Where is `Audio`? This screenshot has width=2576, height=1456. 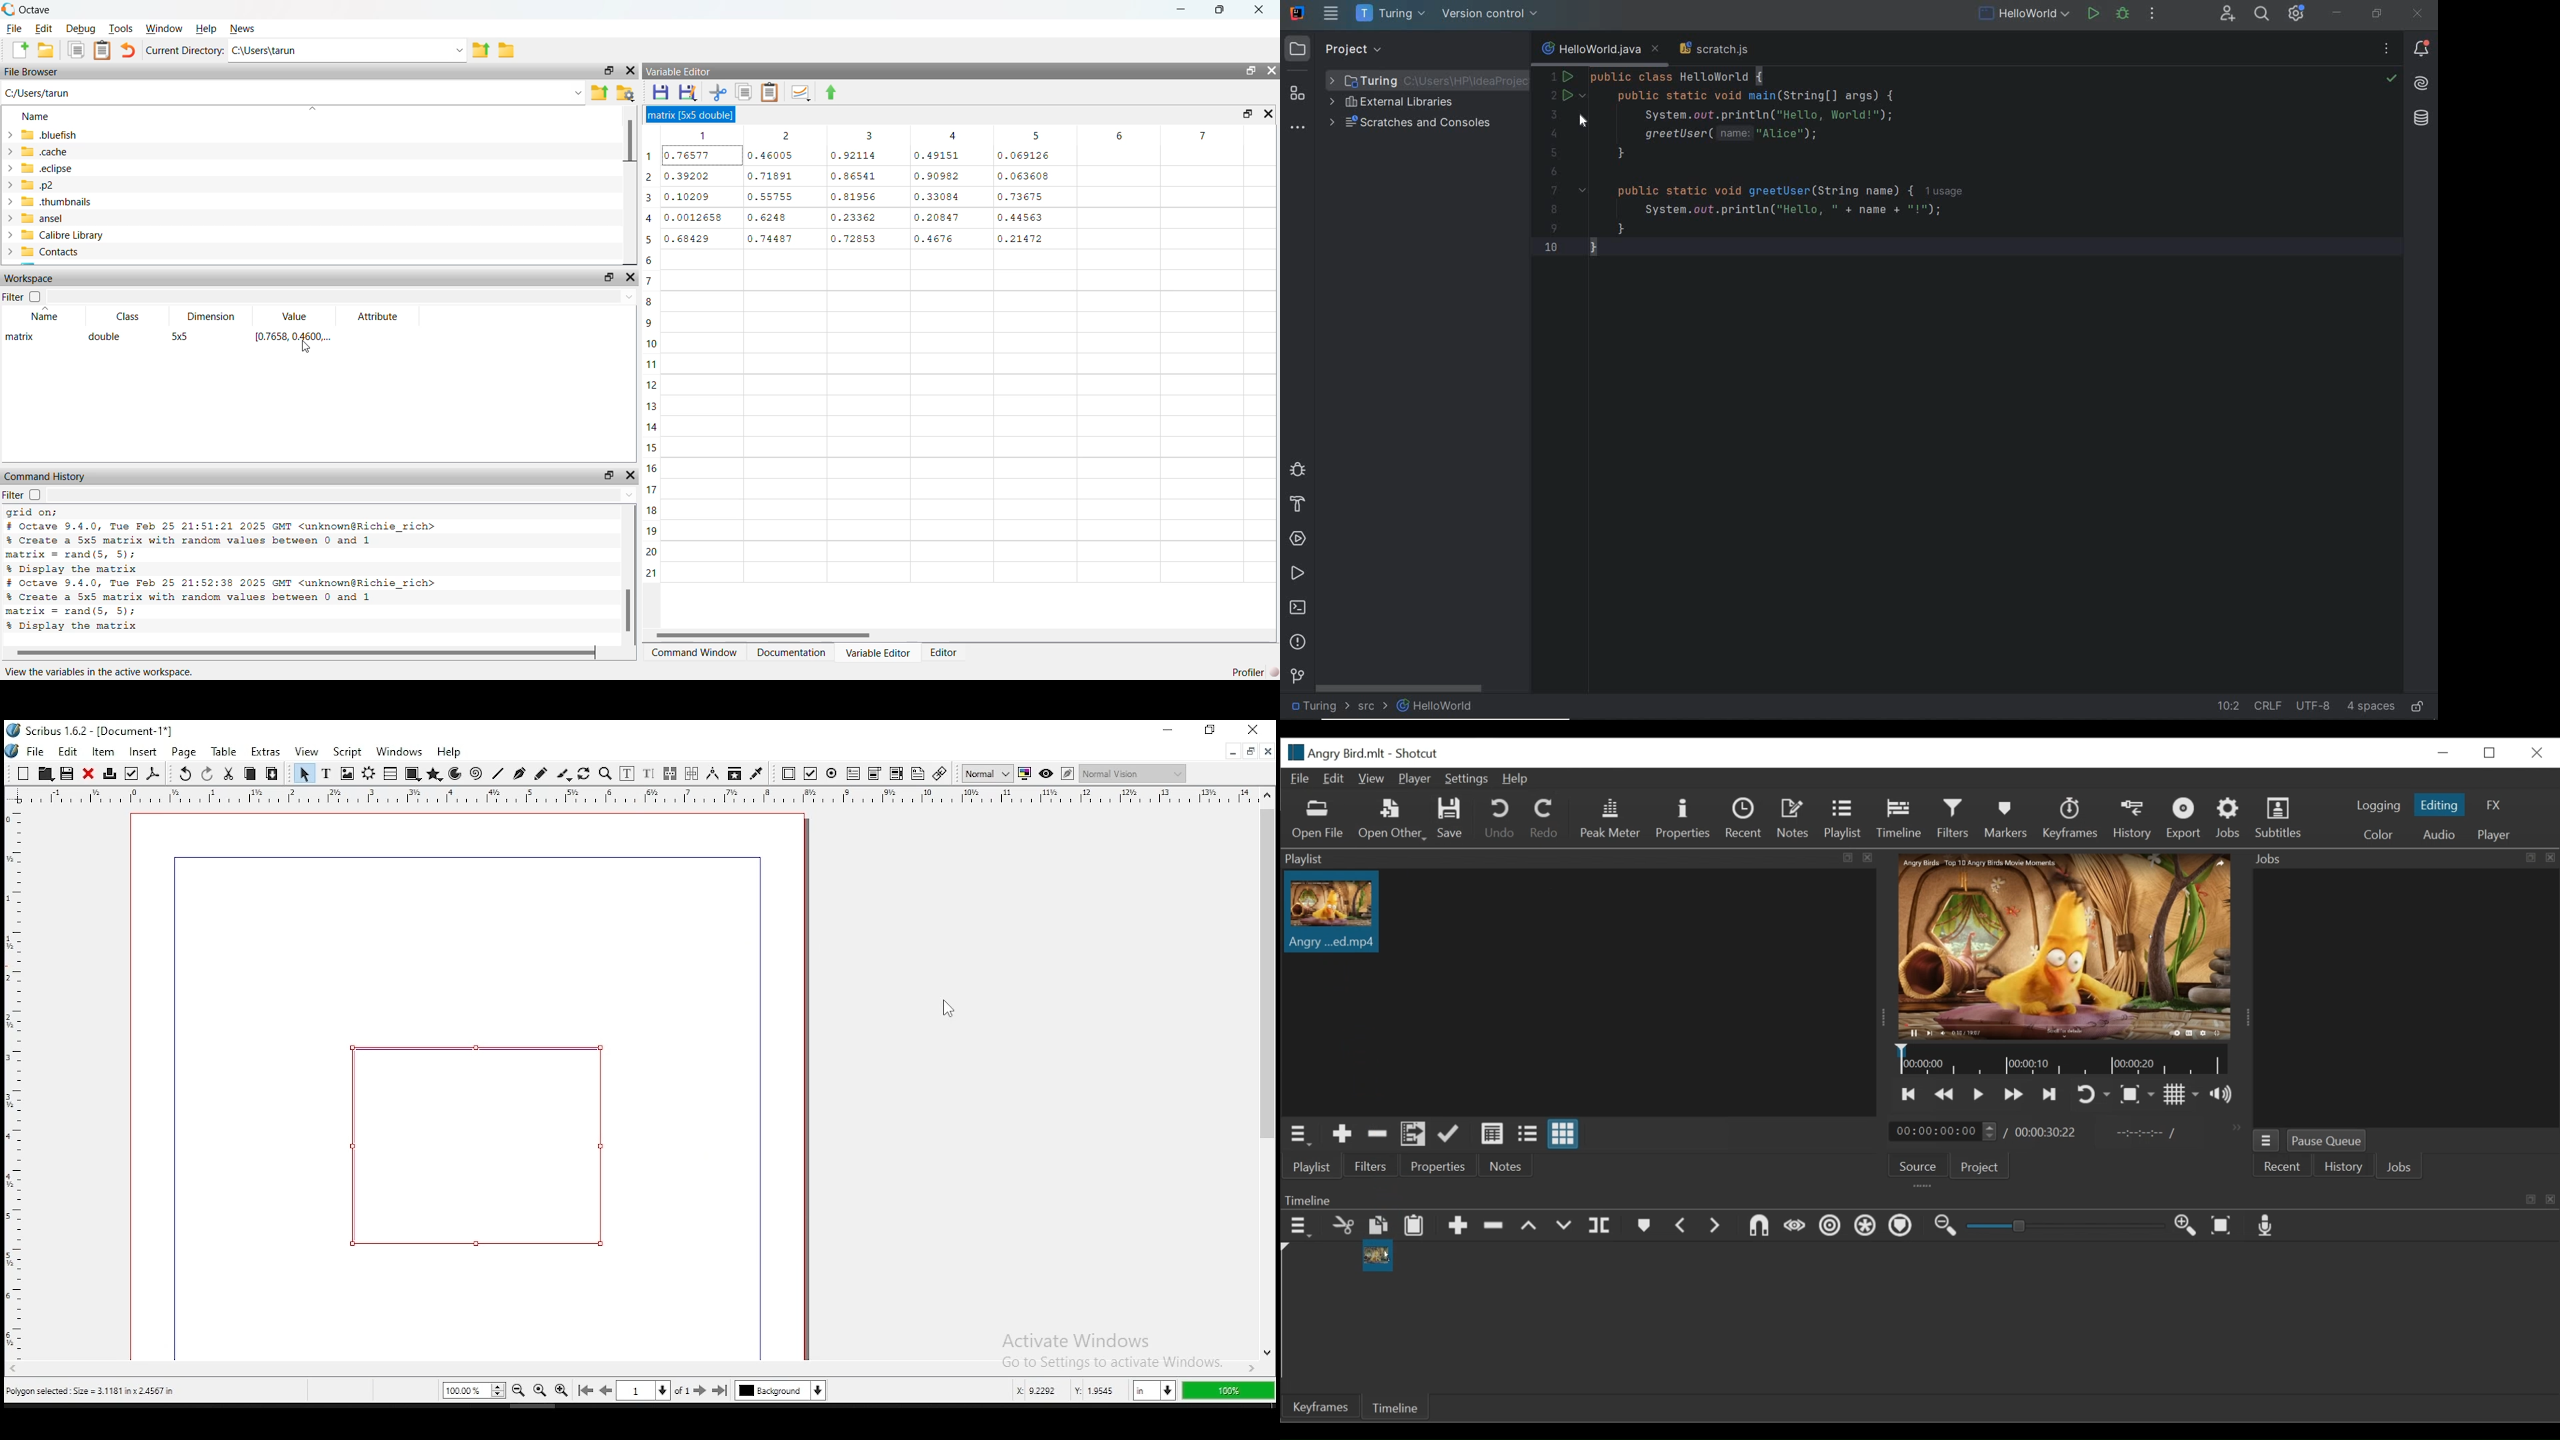 Audio is located at coordinates (2439, 833).